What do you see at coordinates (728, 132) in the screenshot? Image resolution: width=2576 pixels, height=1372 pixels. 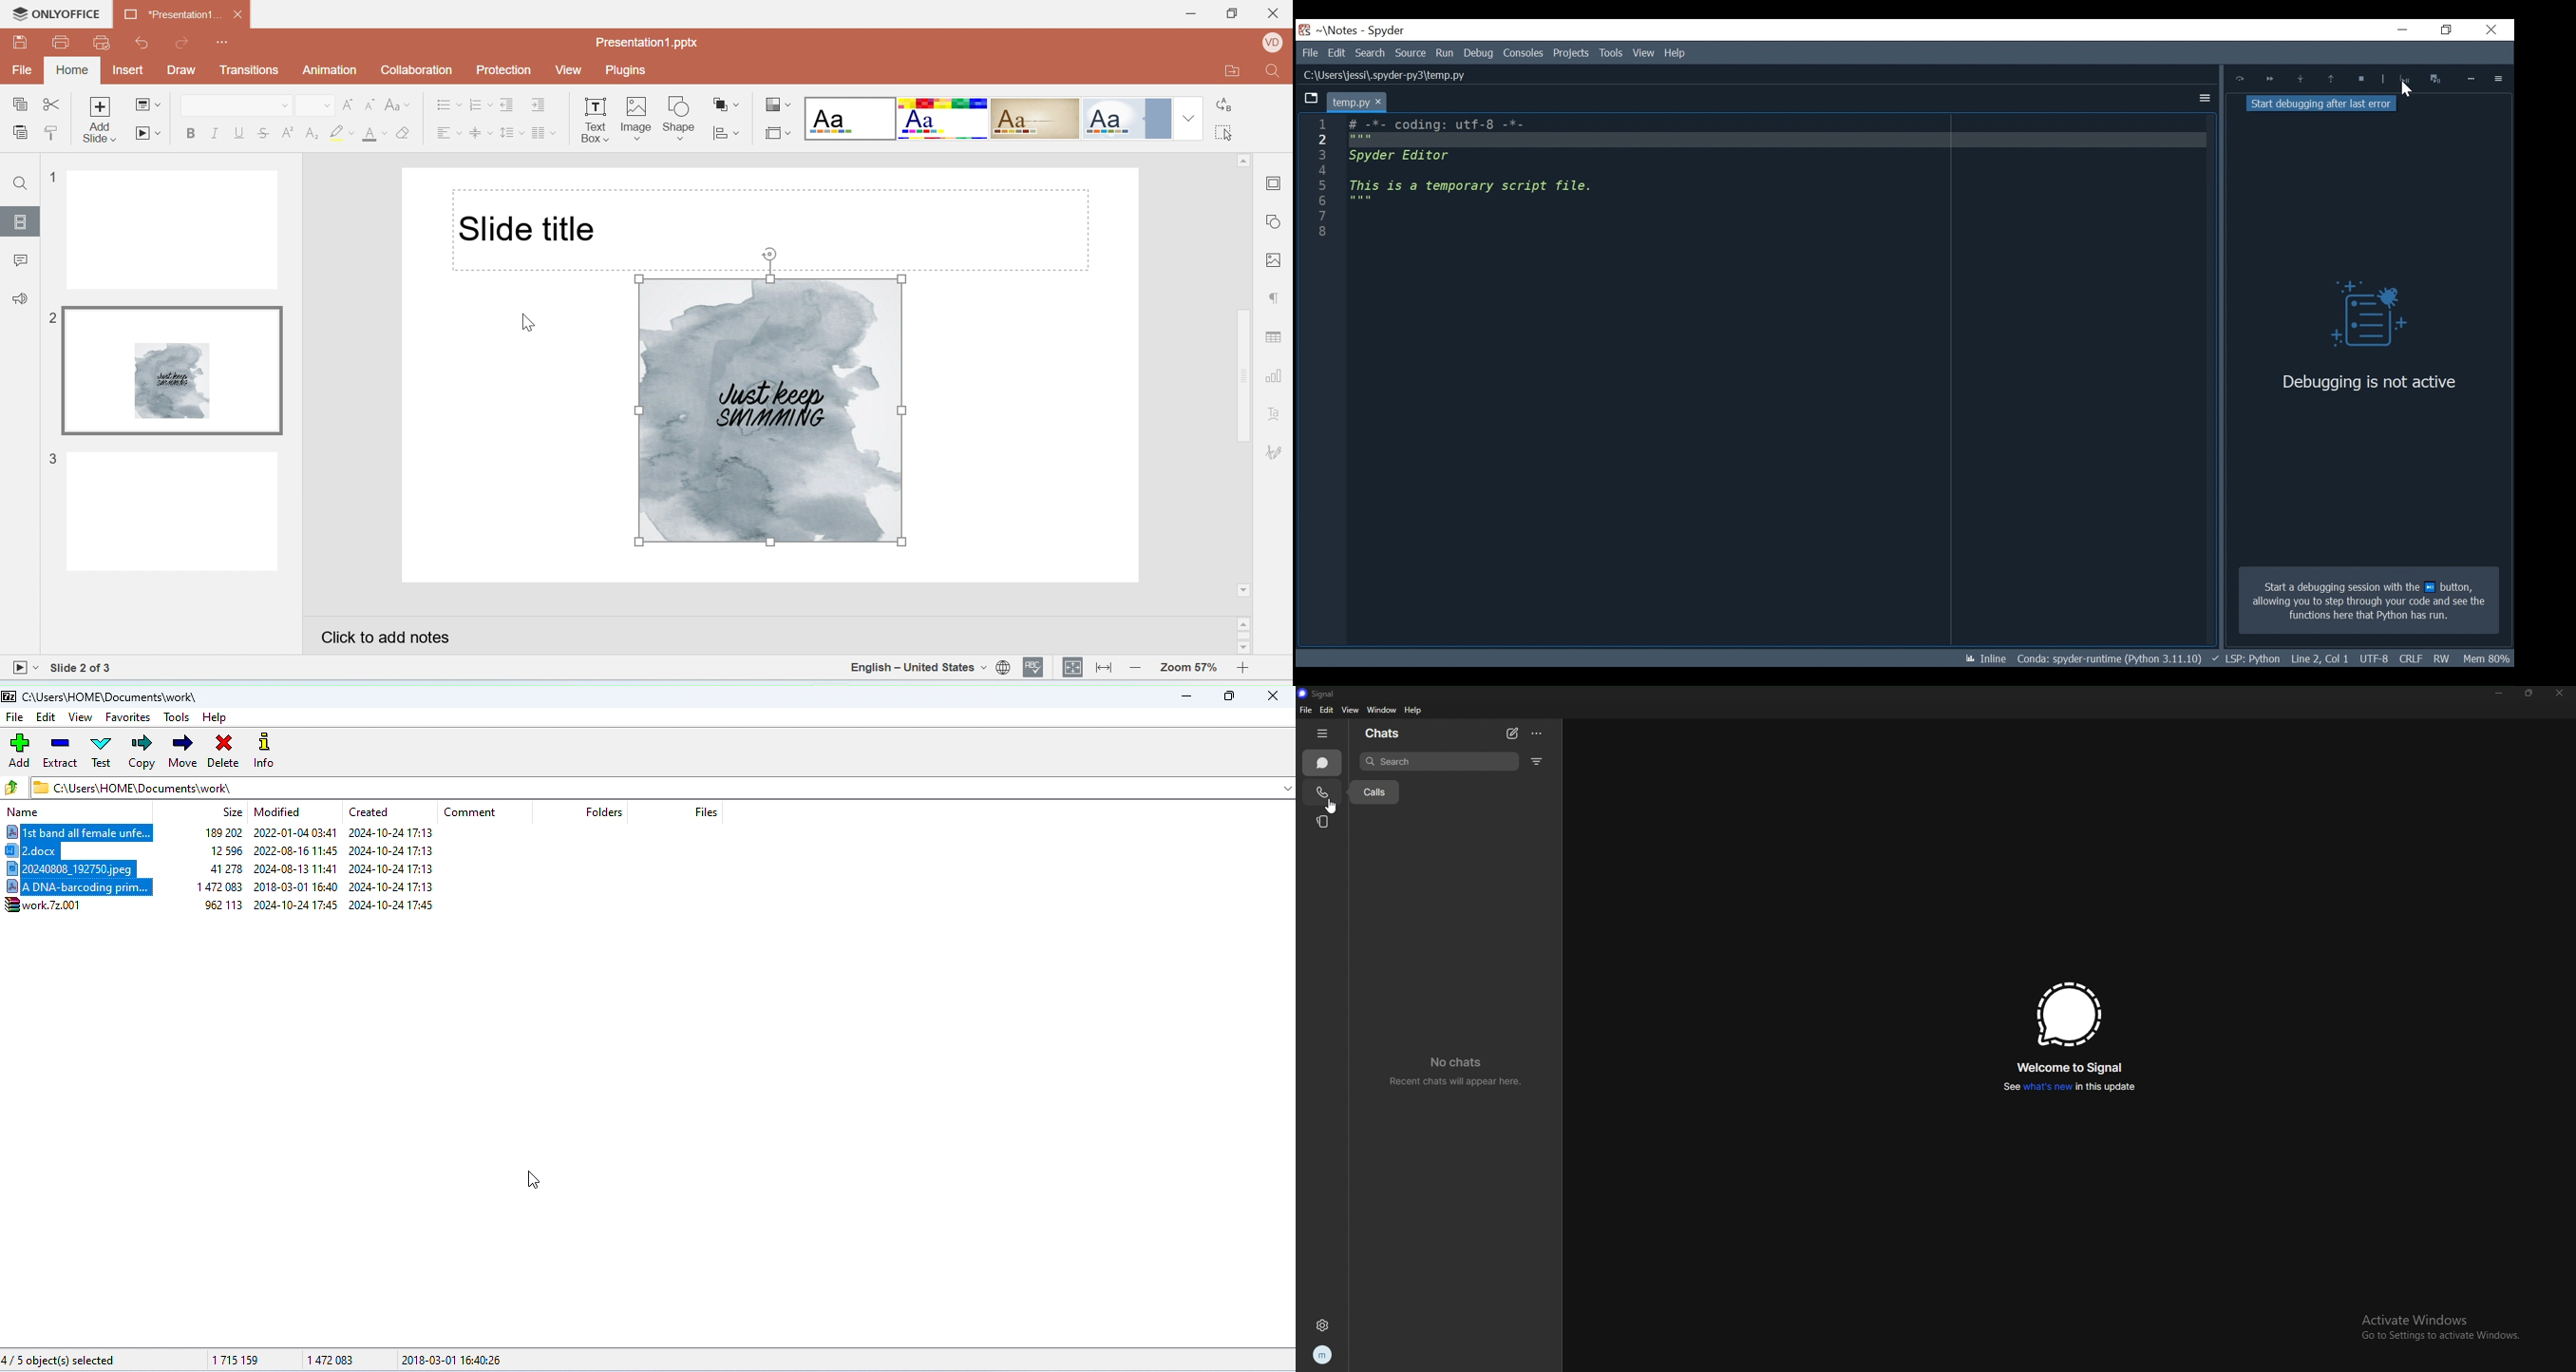 I see `Align shape` at bounding box center [728, 132].